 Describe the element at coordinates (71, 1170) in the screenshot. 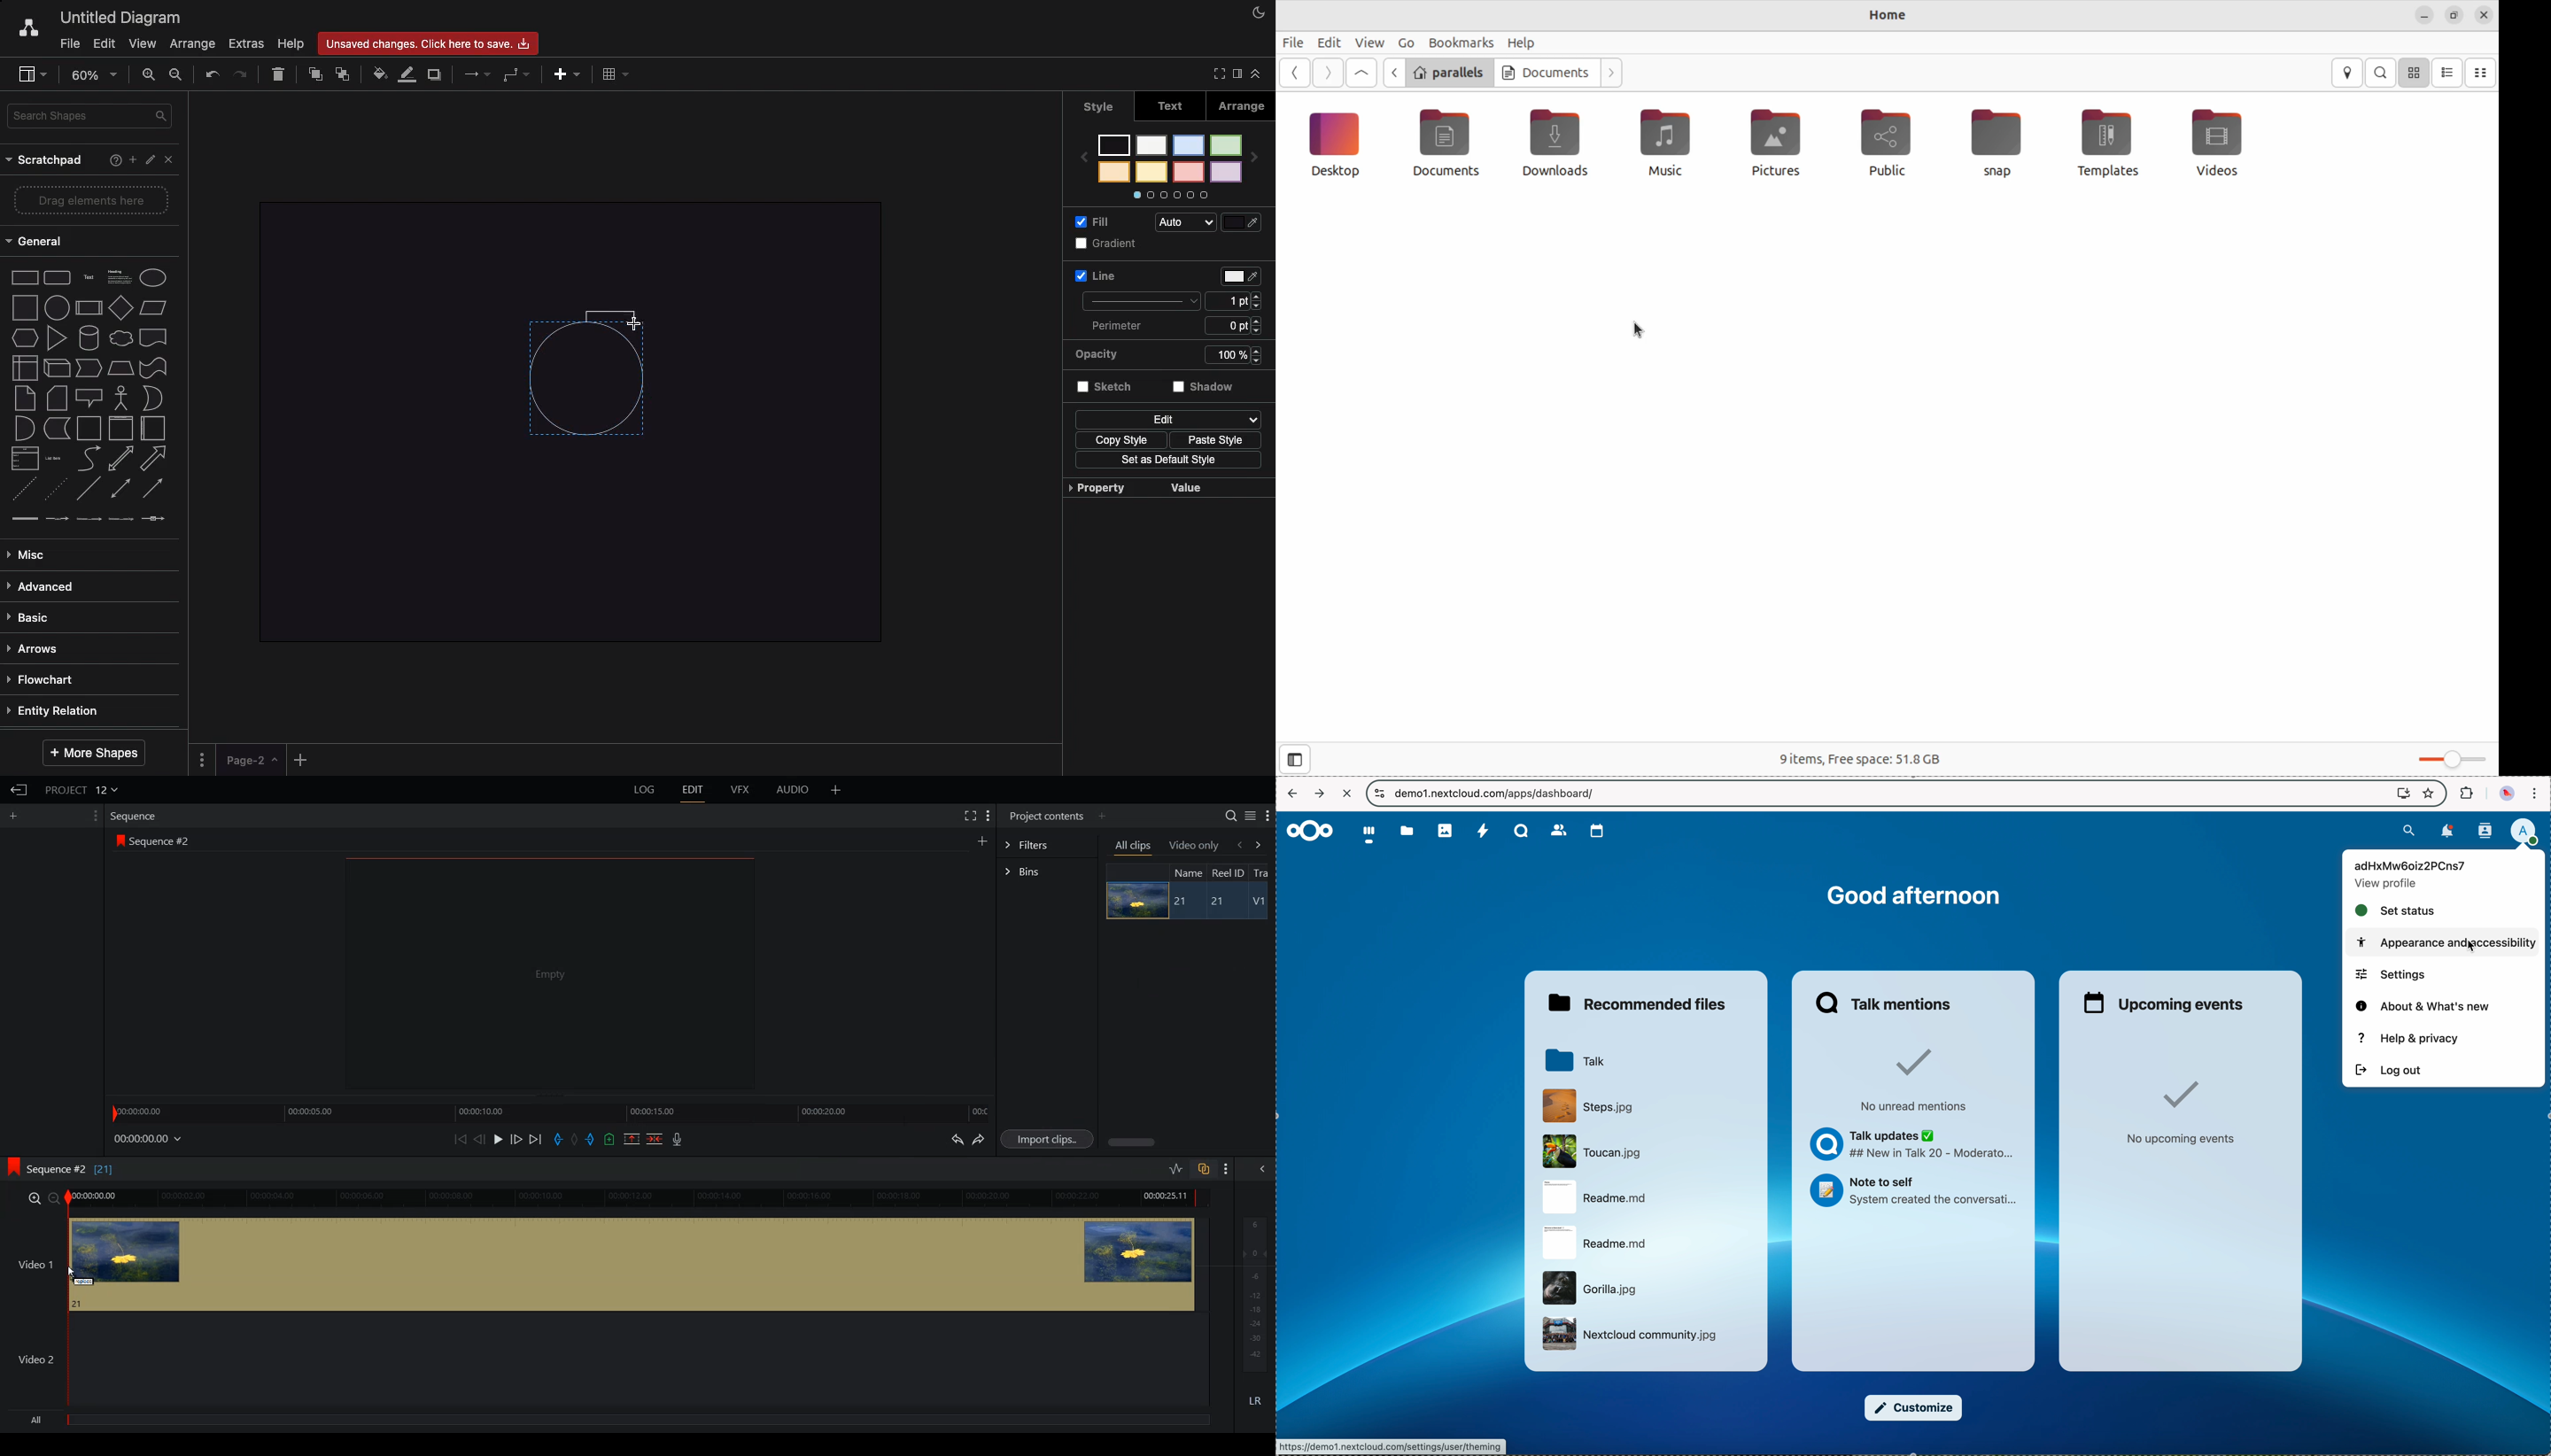

I see `Sequence #2 [21]` at that location.